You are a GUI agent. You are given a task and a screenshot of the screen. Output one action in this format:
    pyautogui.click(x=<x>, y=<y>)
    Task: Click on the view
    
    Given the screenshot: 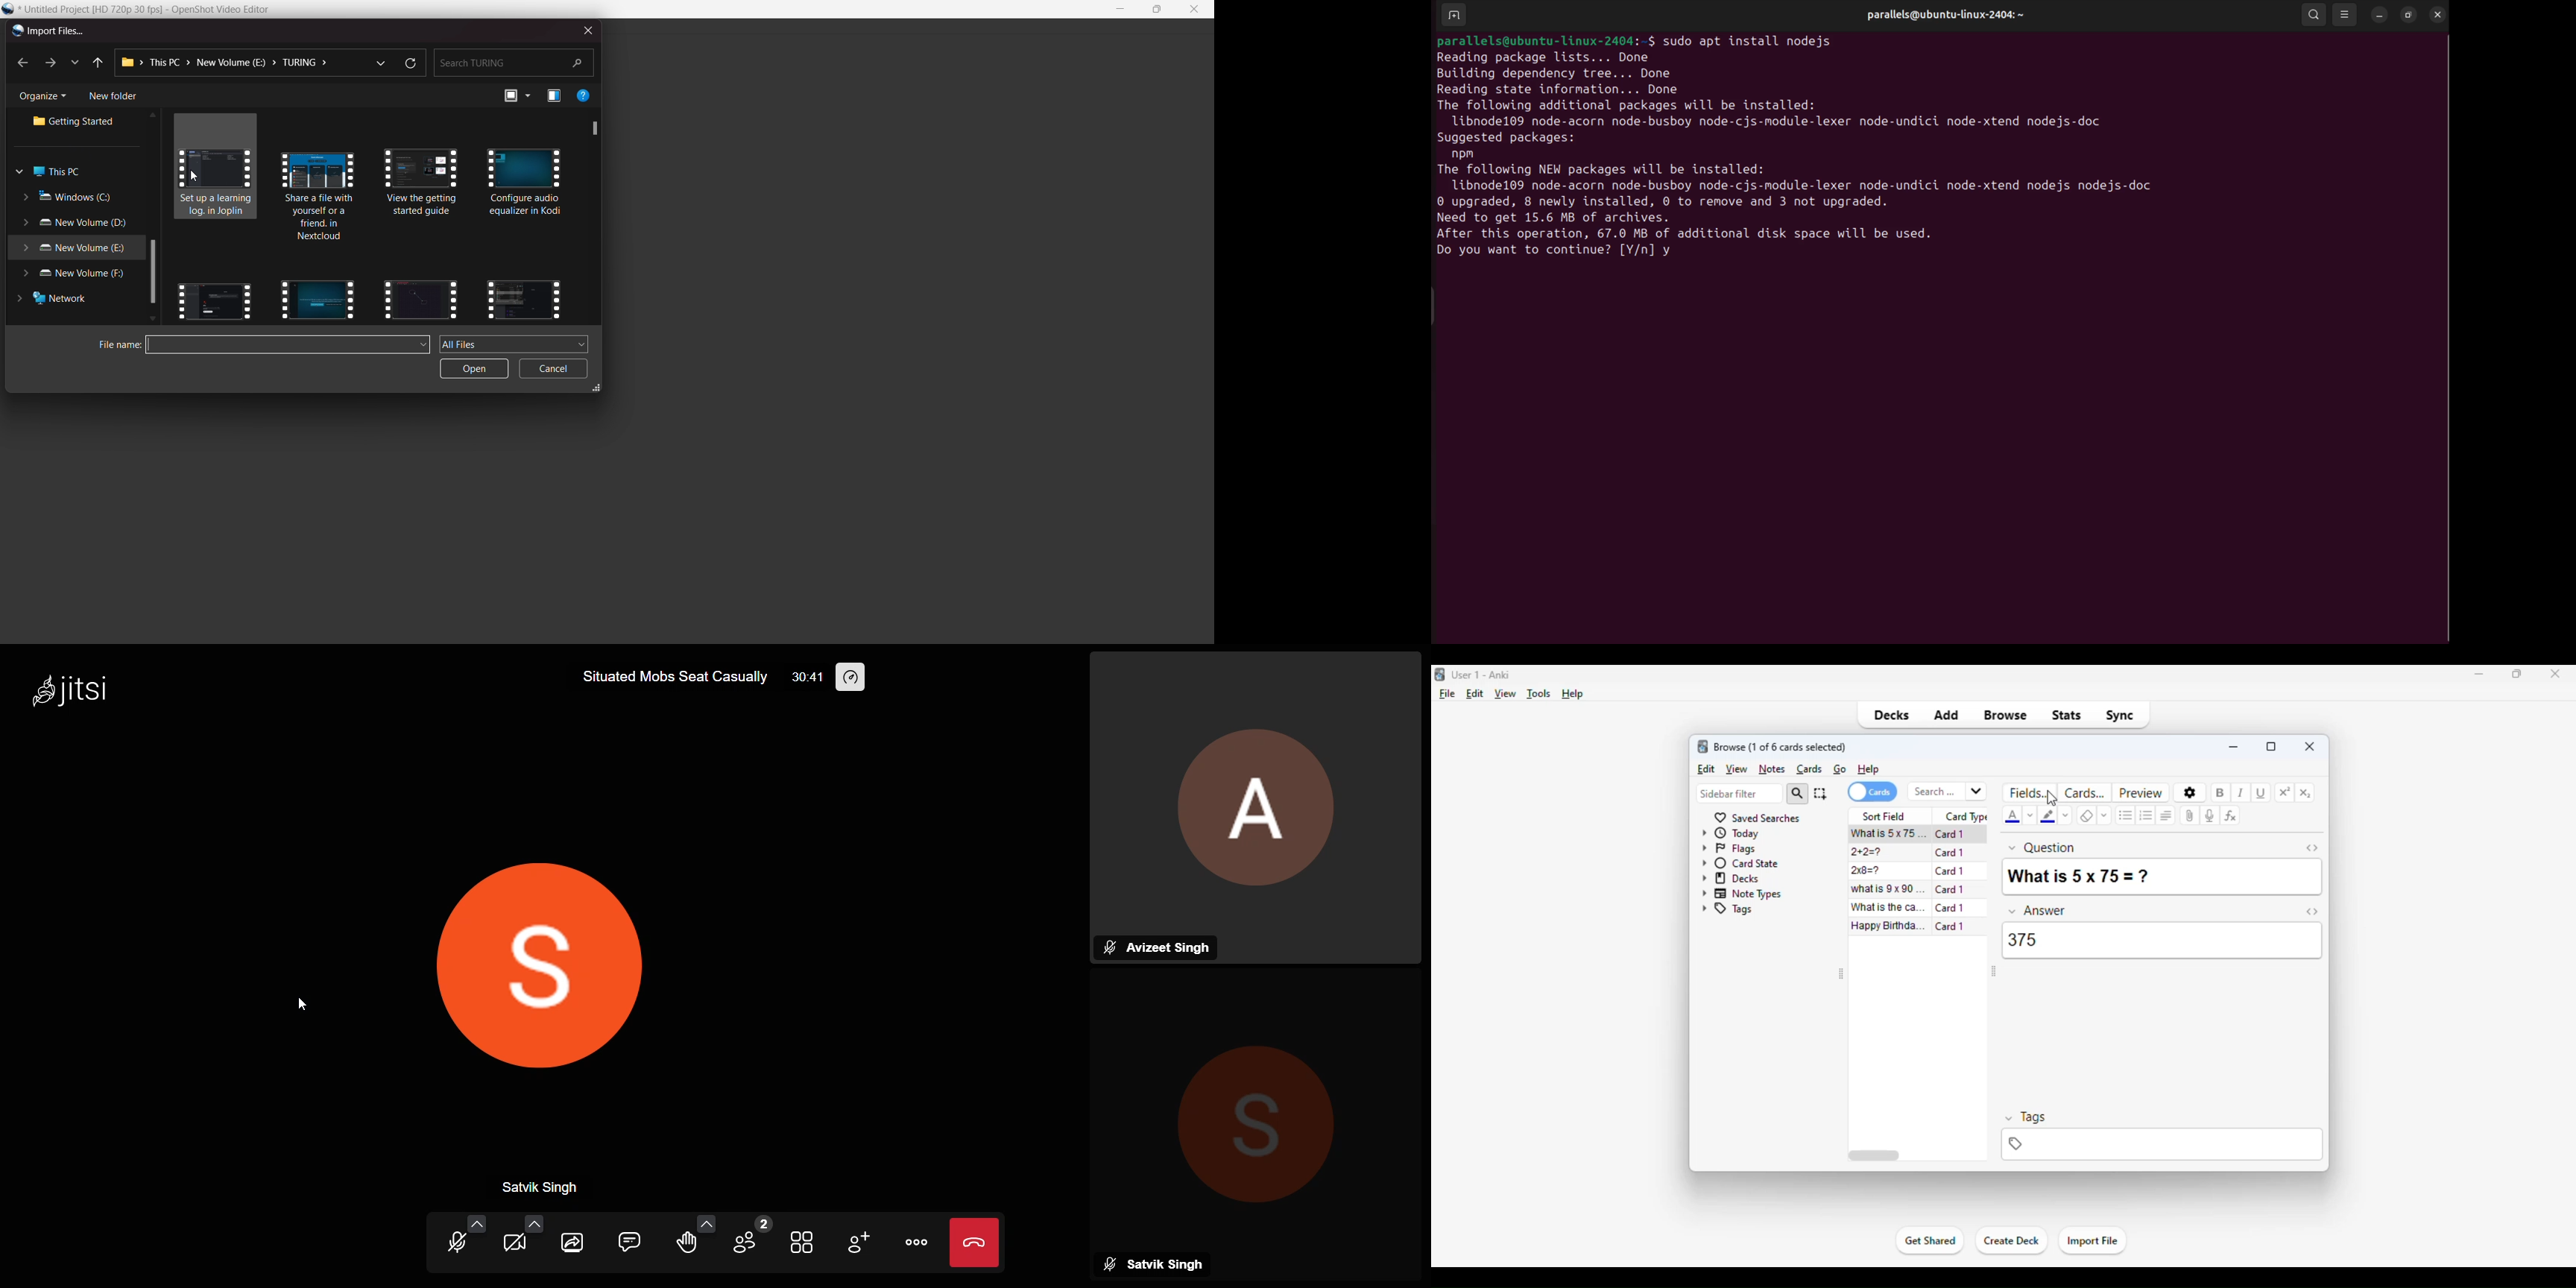 What is the action you would take?
    pyautogui.click(x=1506, y=694)
    